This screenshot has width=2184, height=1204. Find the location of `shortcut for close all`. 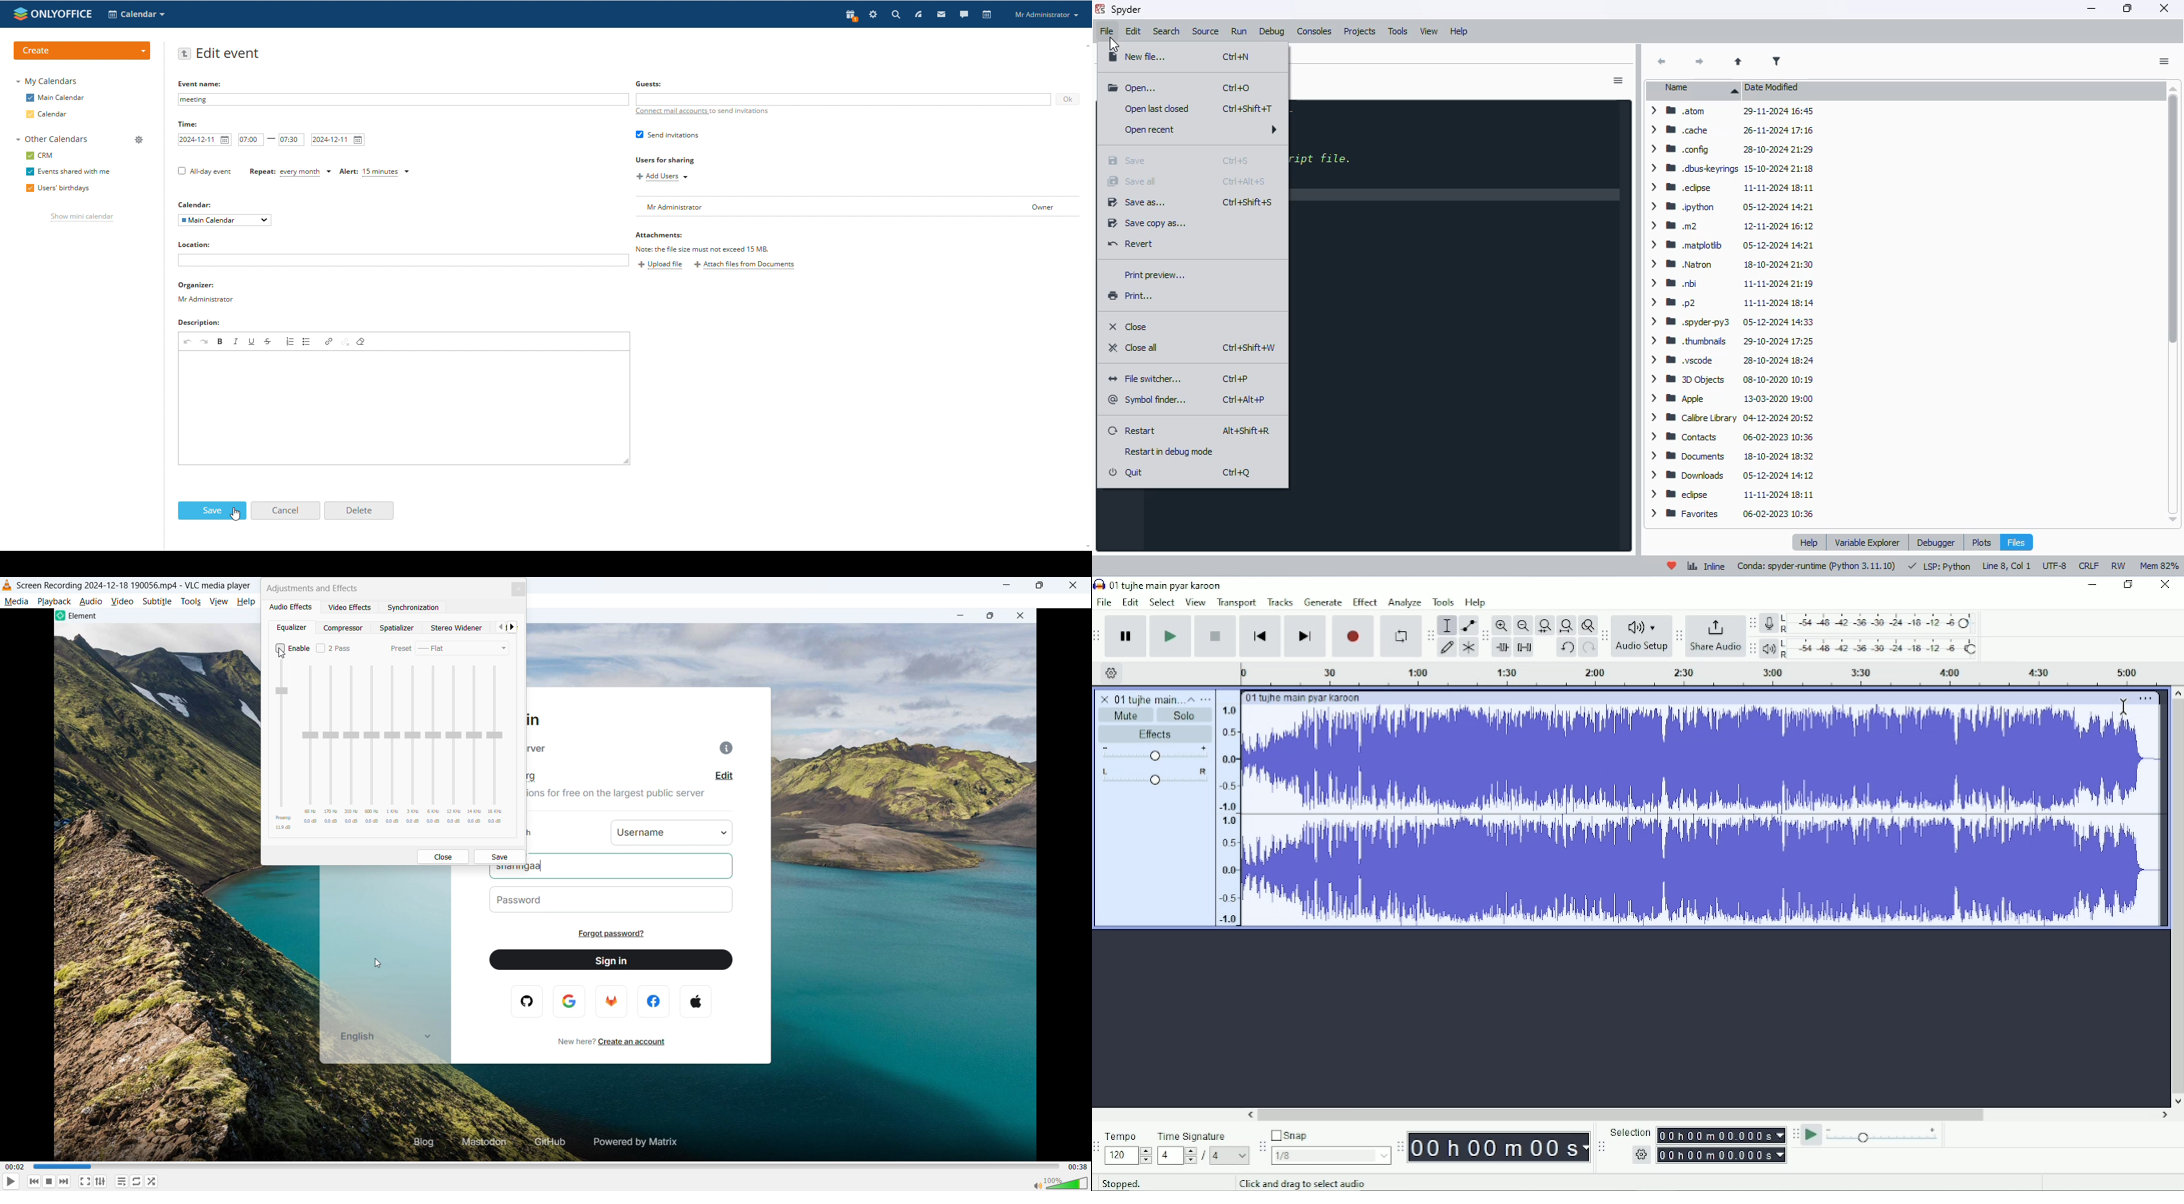

shortcut for close all is located at coordinates (1249, 347).